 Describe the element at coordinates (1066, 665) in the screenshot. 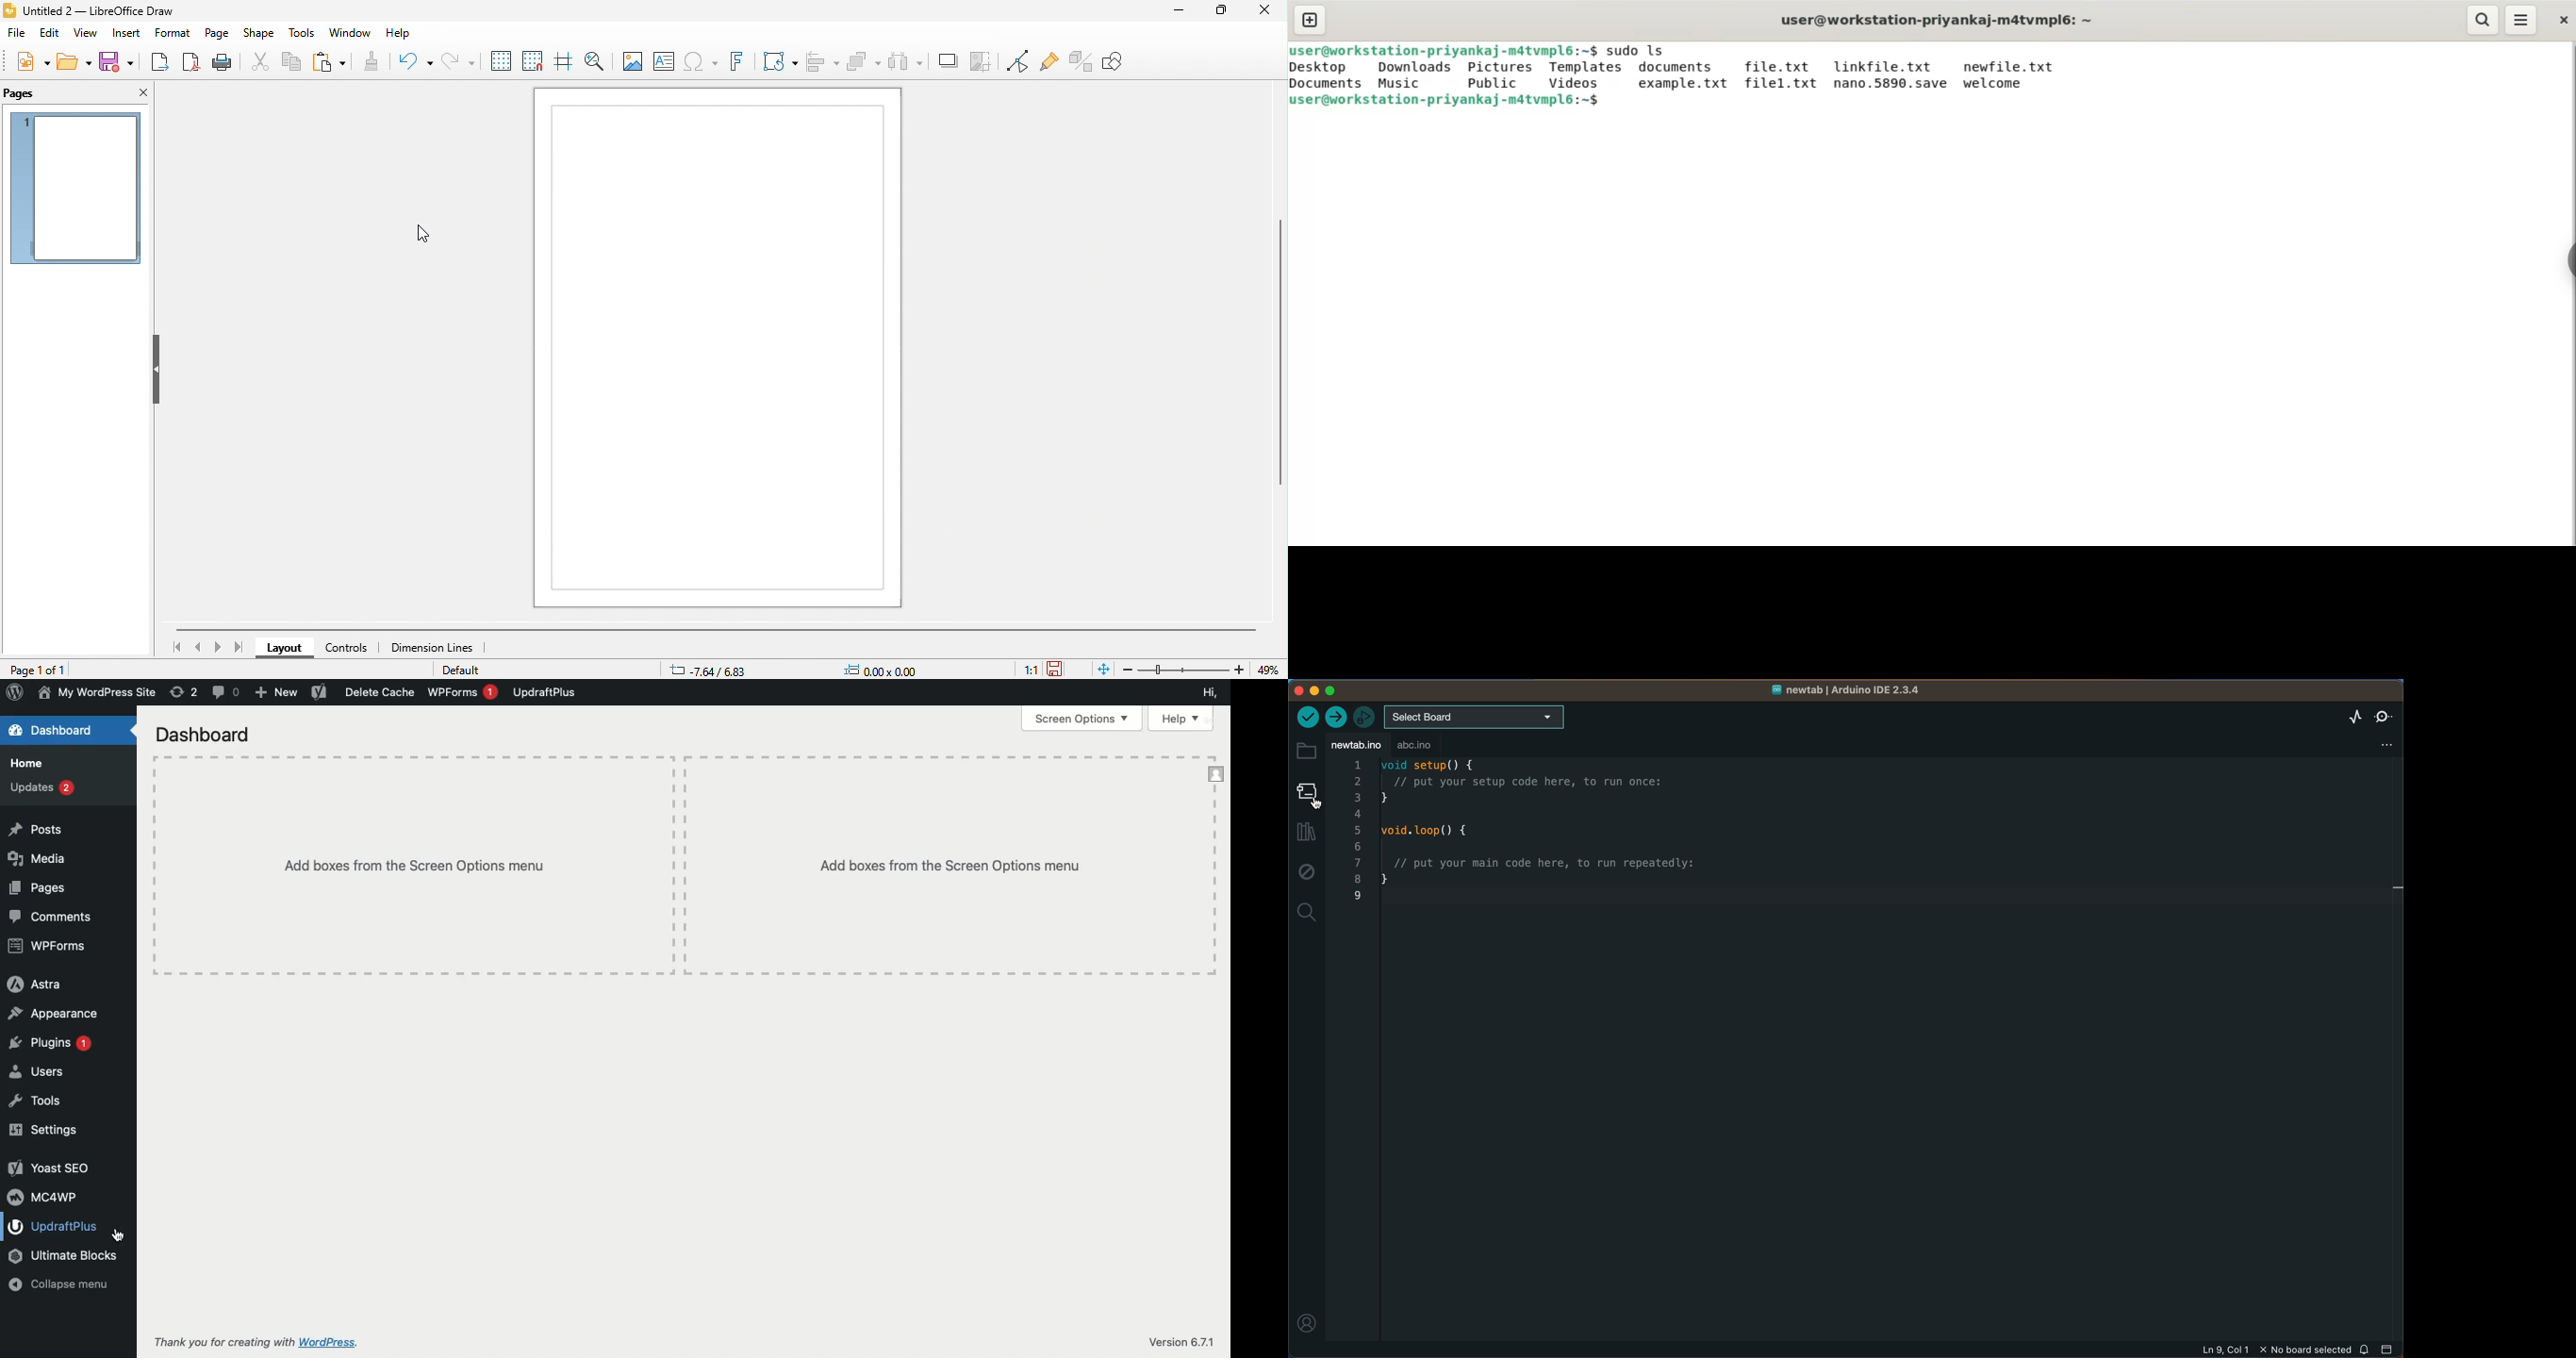

I see `save` at that location.